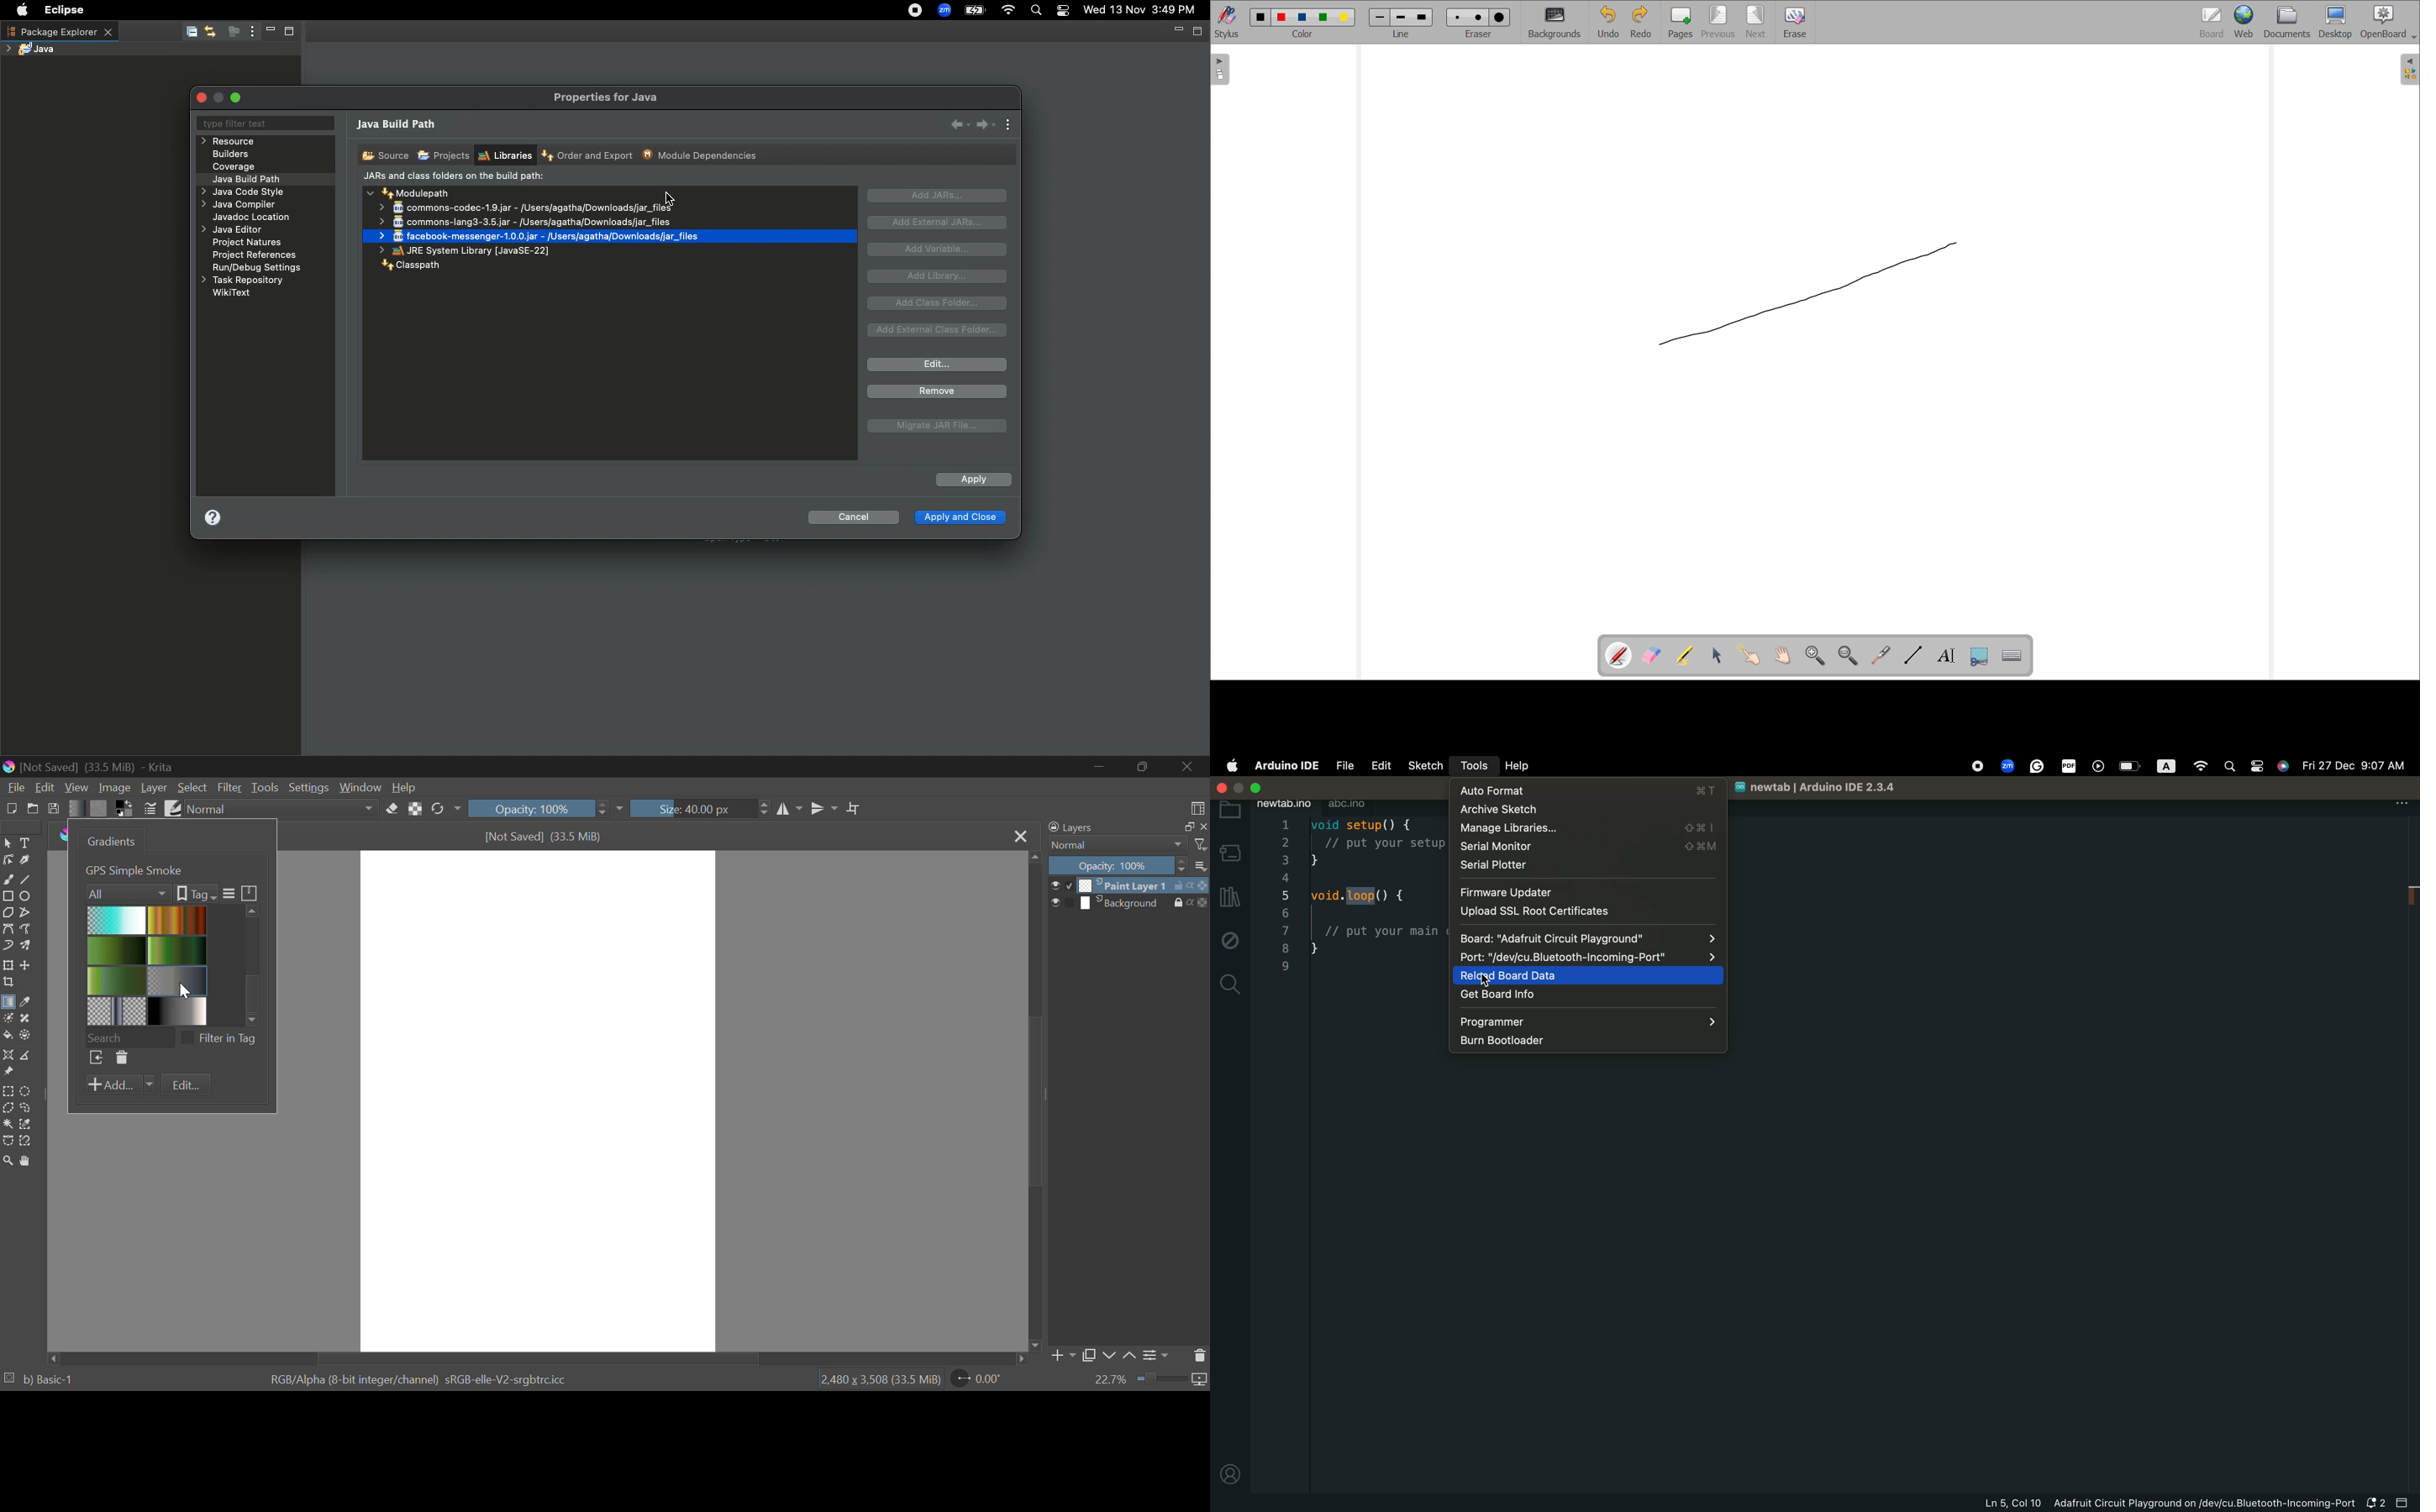 The width and height of the screenshot is (2436, 1512). What do you see at coordinates (1109, 1356) in the screenshot?
I see `Move Layer Down` at bounding box center [1109, 1356].